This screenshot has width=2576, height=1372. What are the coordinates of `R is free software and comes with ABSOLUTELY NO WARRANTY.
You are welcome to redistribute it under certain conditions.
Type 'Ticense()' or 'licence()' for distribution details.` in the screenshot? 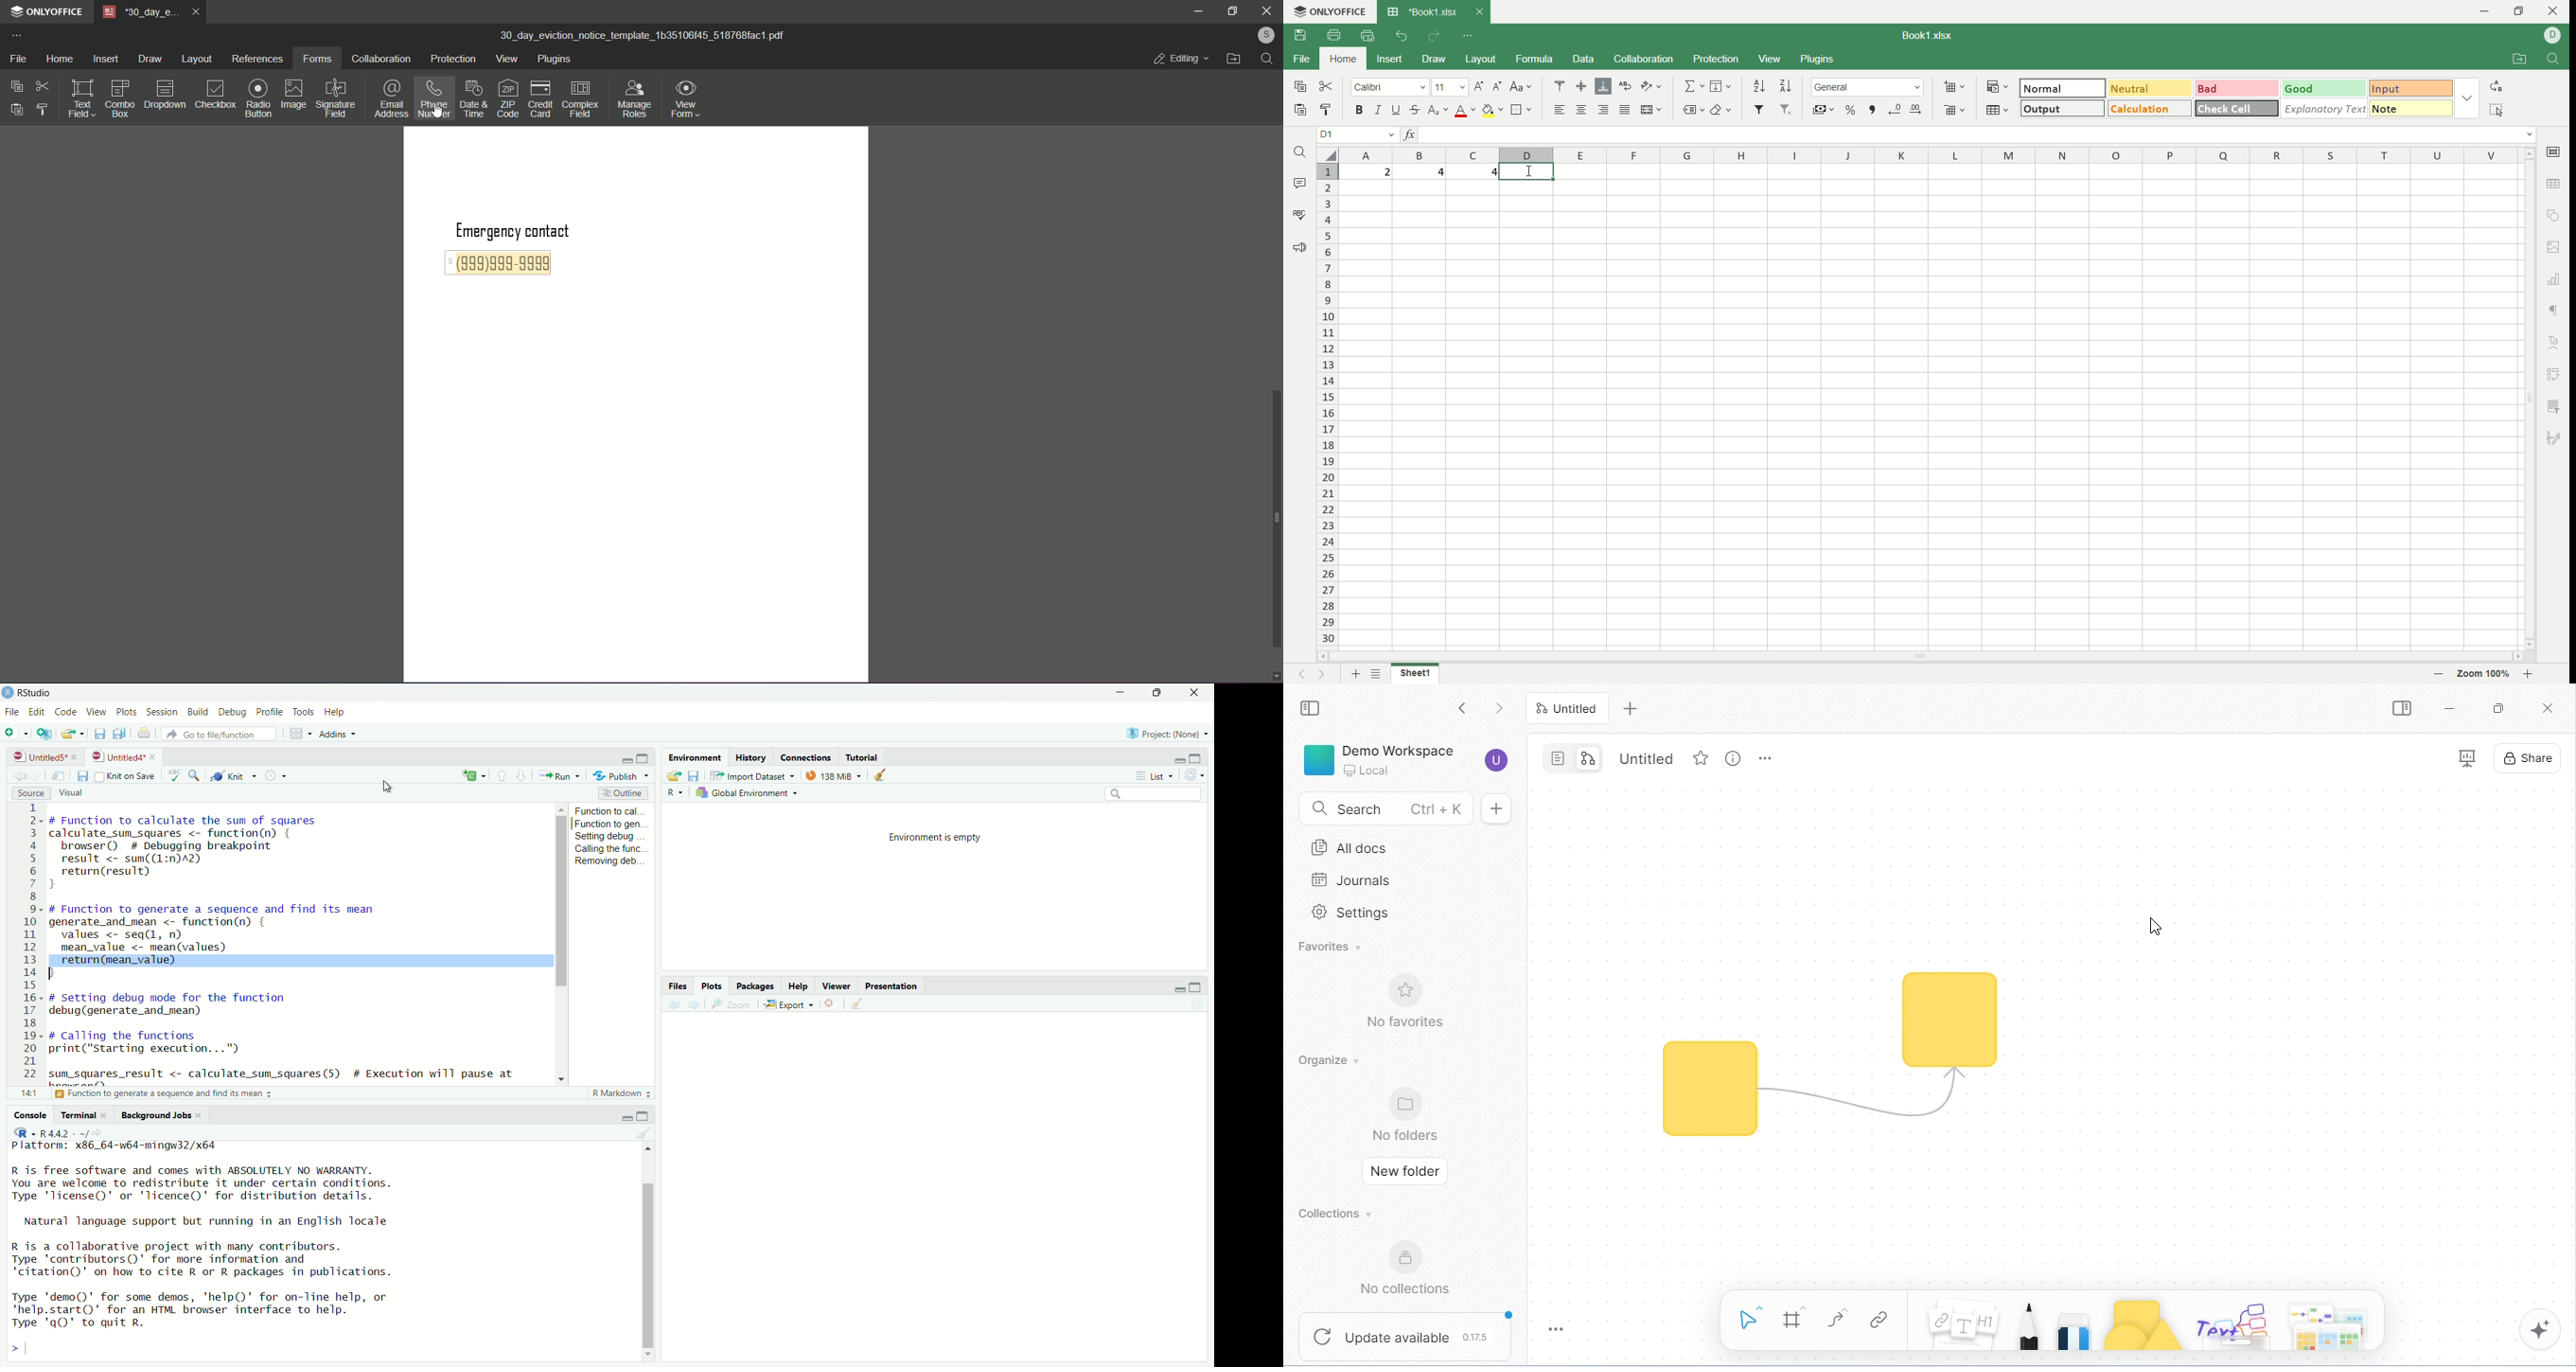 It's located at (214, 1183).